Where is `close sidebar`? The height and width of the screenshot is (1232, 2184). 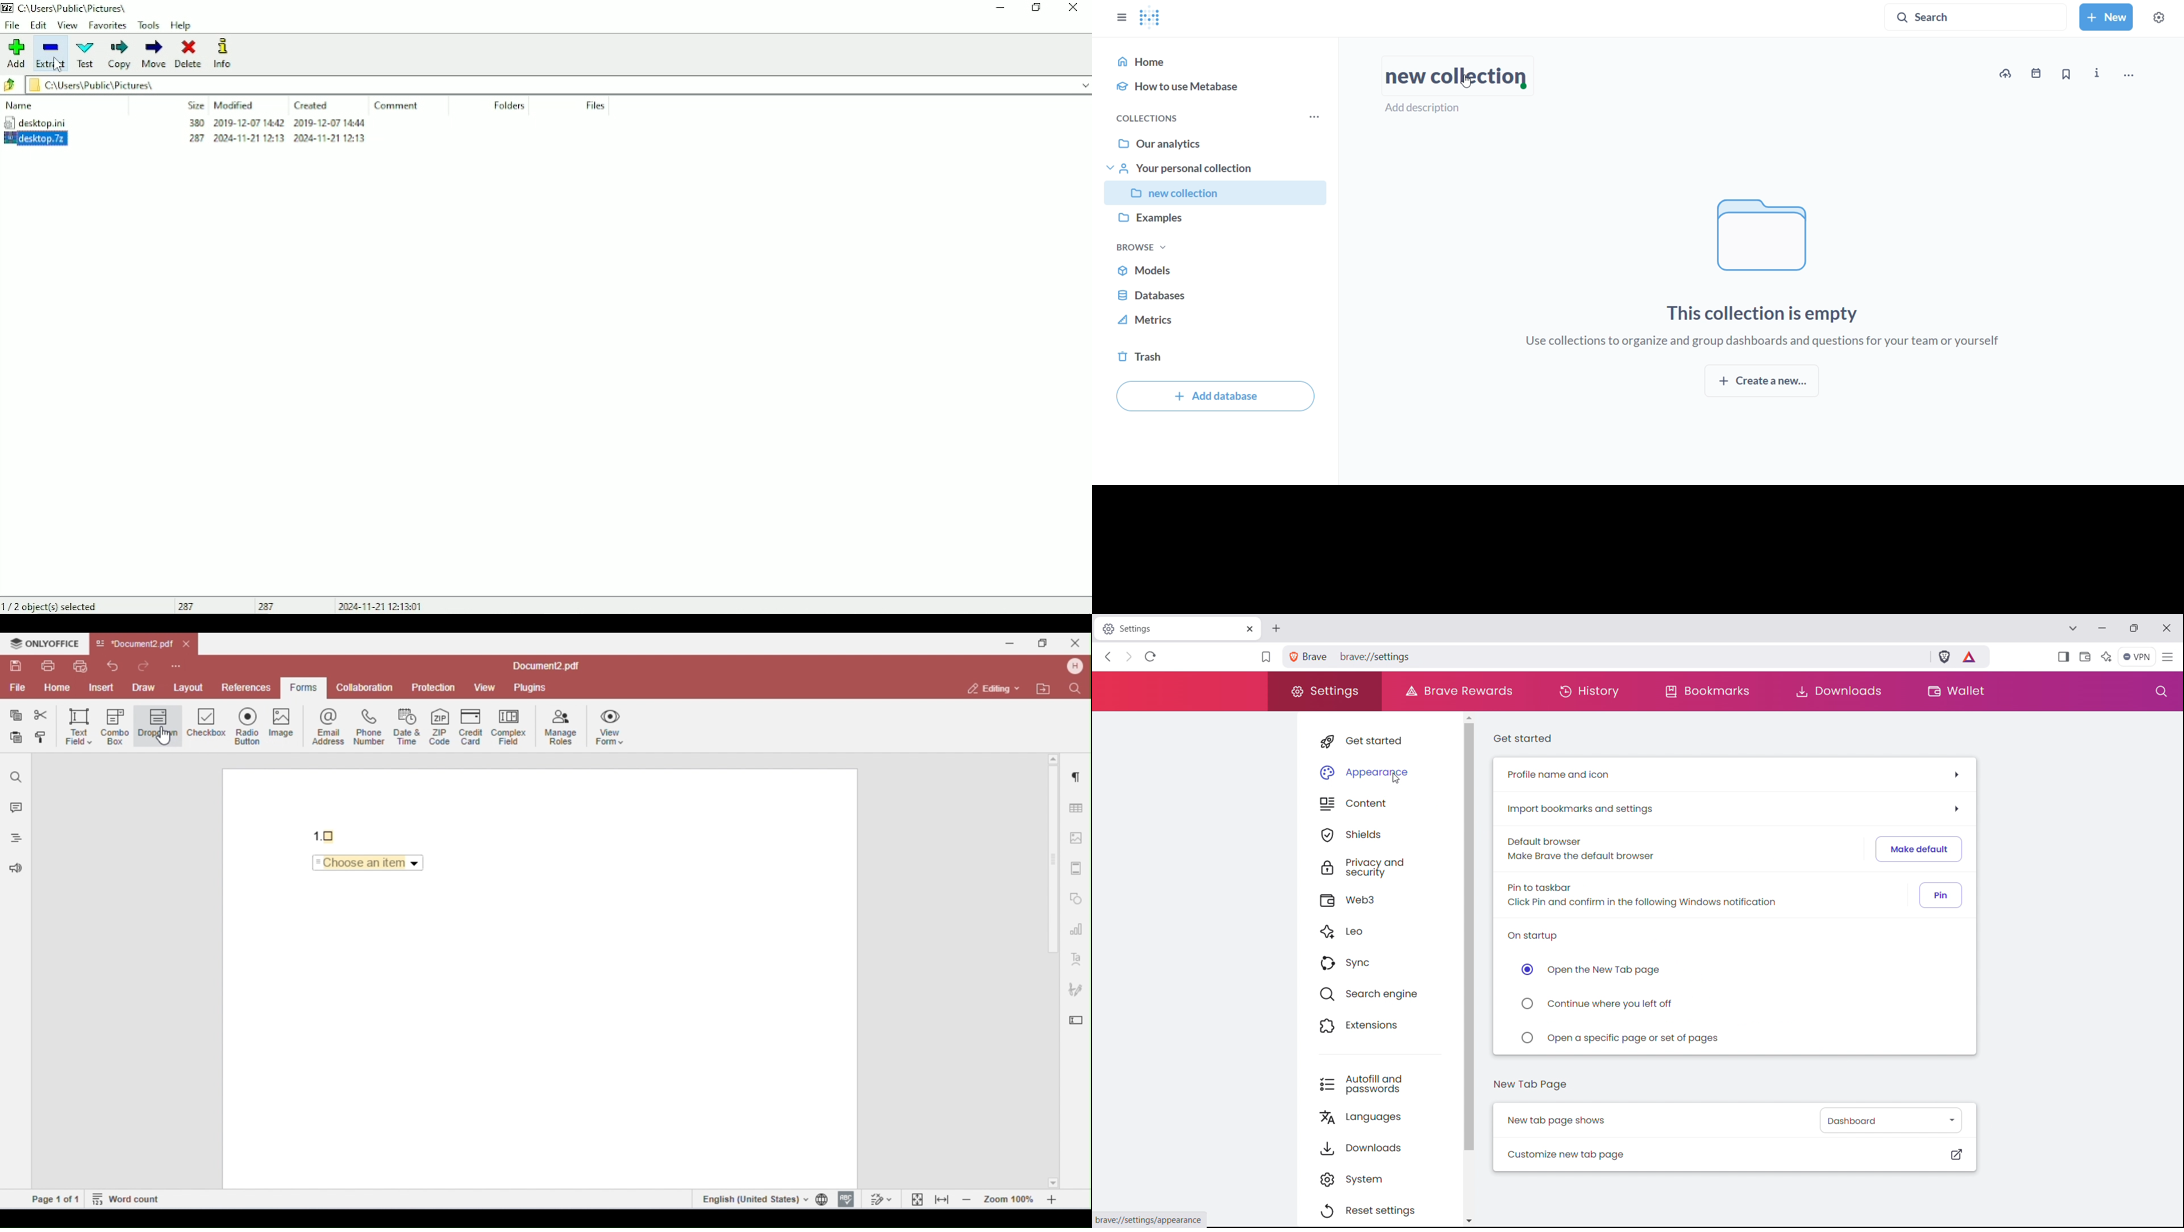 close sidebar is located at coordinates (1117, 15).